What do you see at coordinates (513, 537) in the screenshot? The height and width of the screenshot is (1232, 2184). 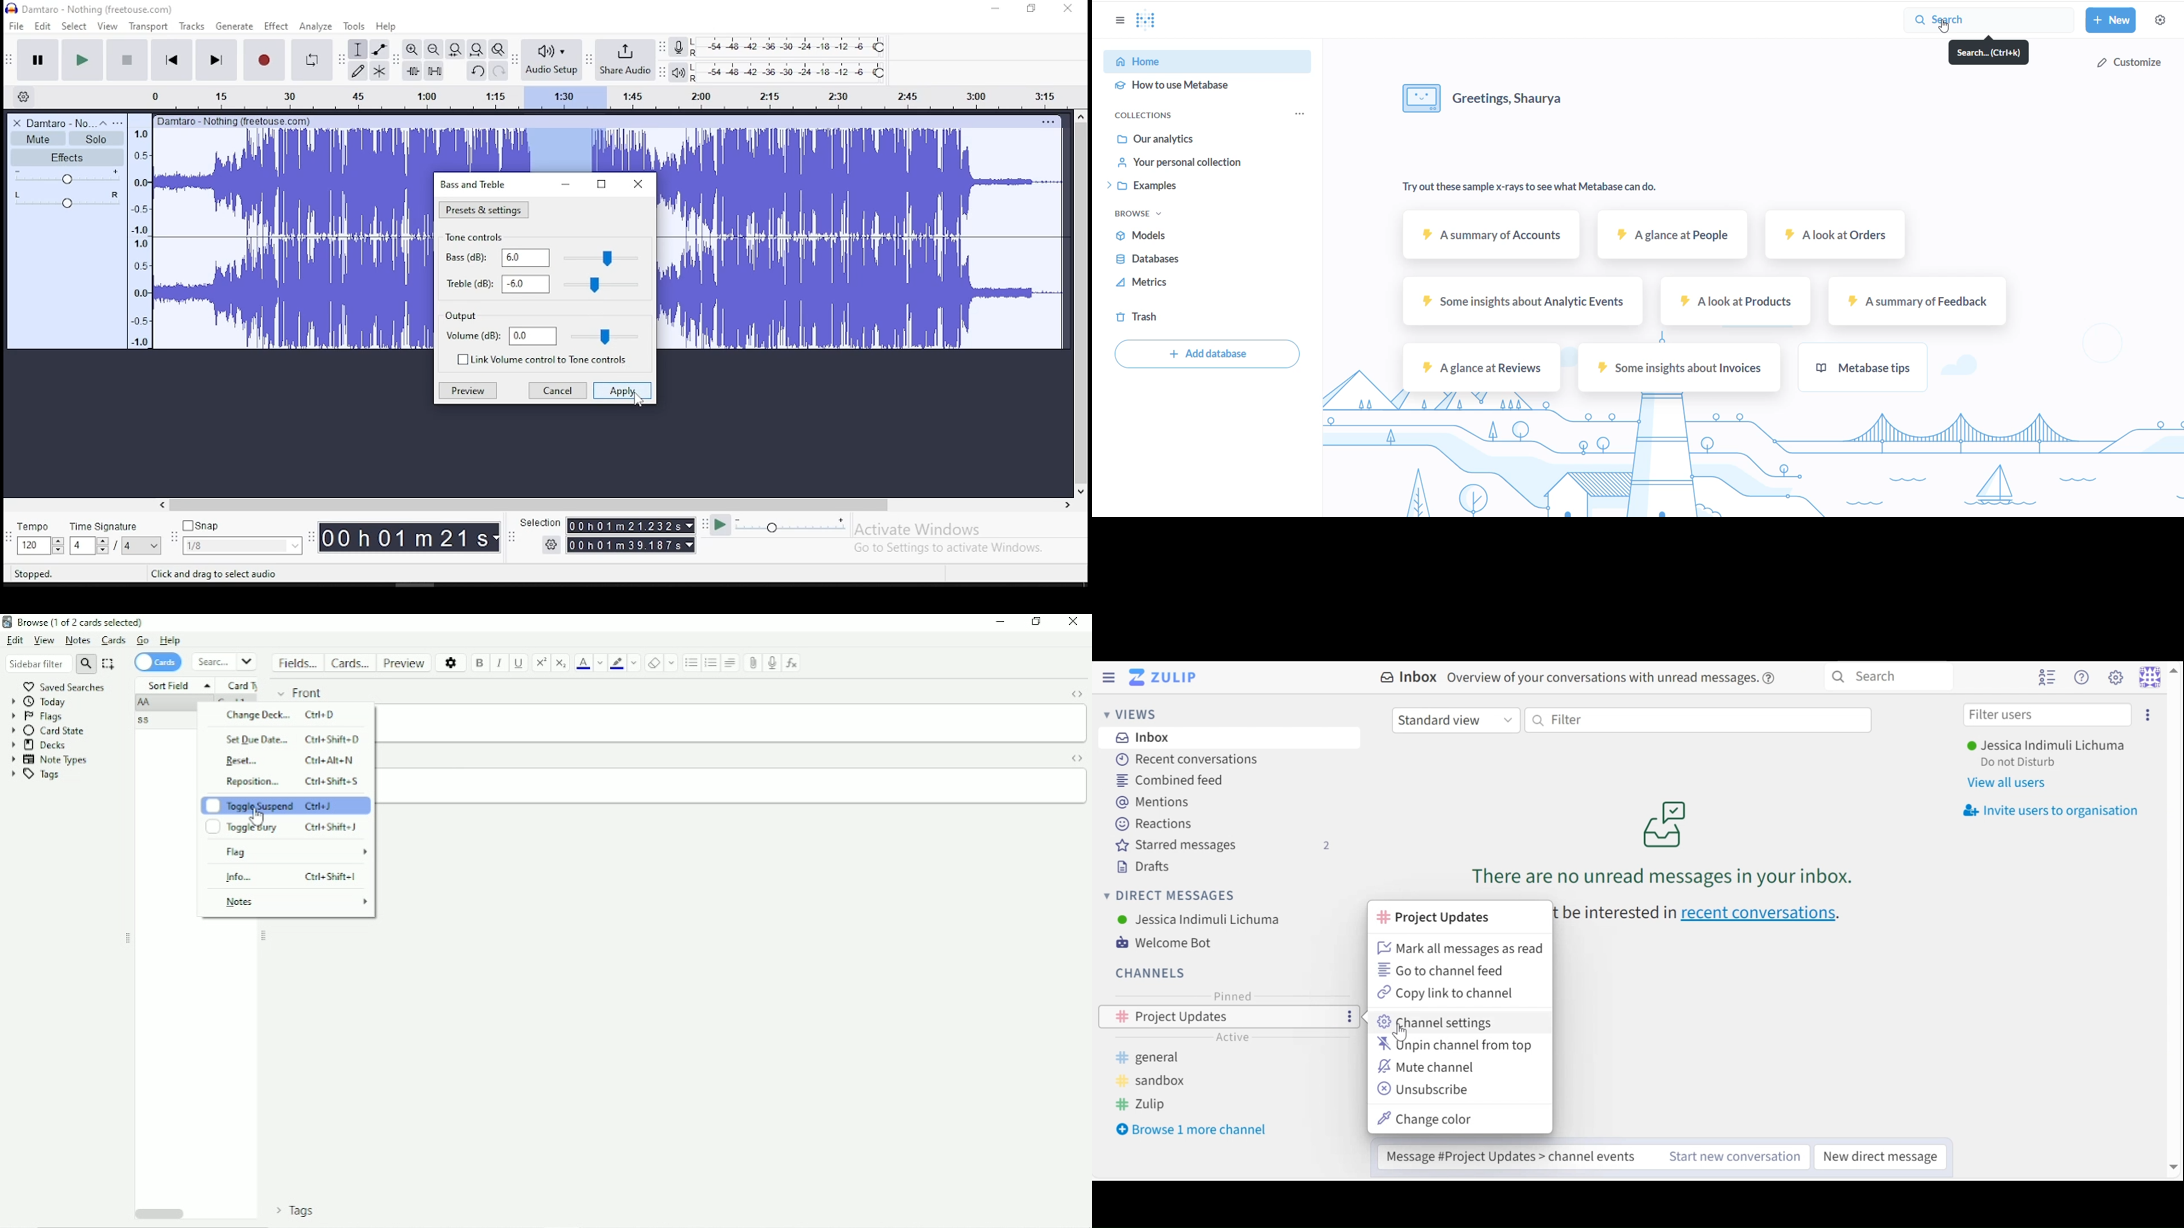 I see `` at bounding box center [513, 537].